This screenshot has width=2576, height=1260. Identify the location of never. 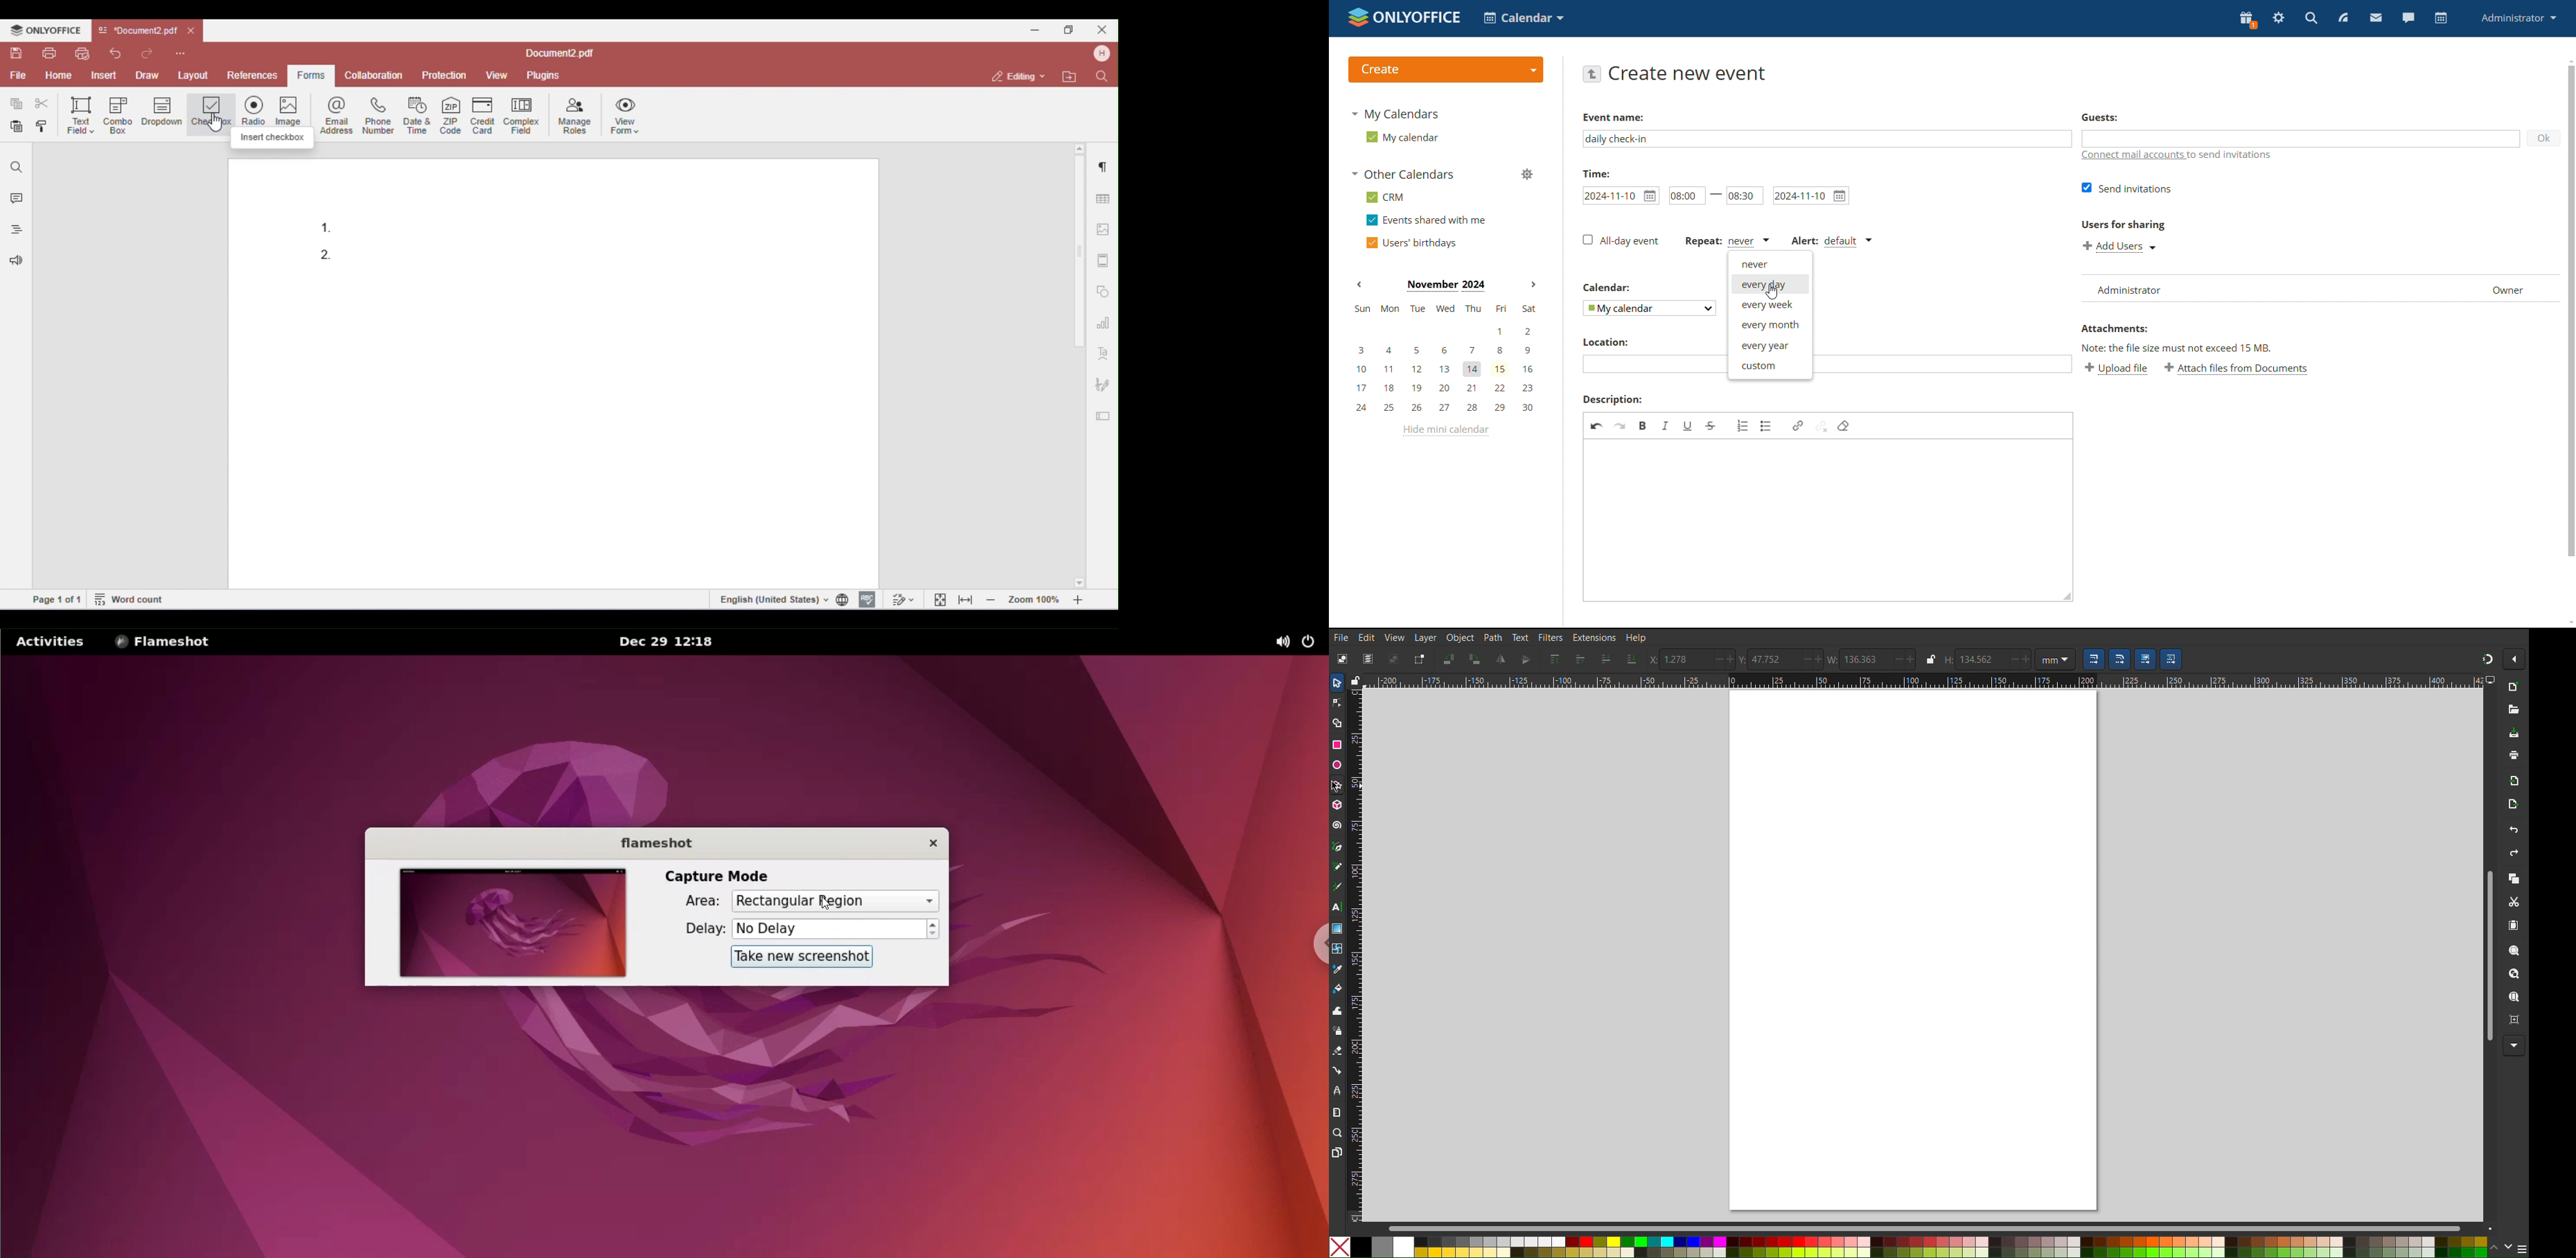
(1771, 264).